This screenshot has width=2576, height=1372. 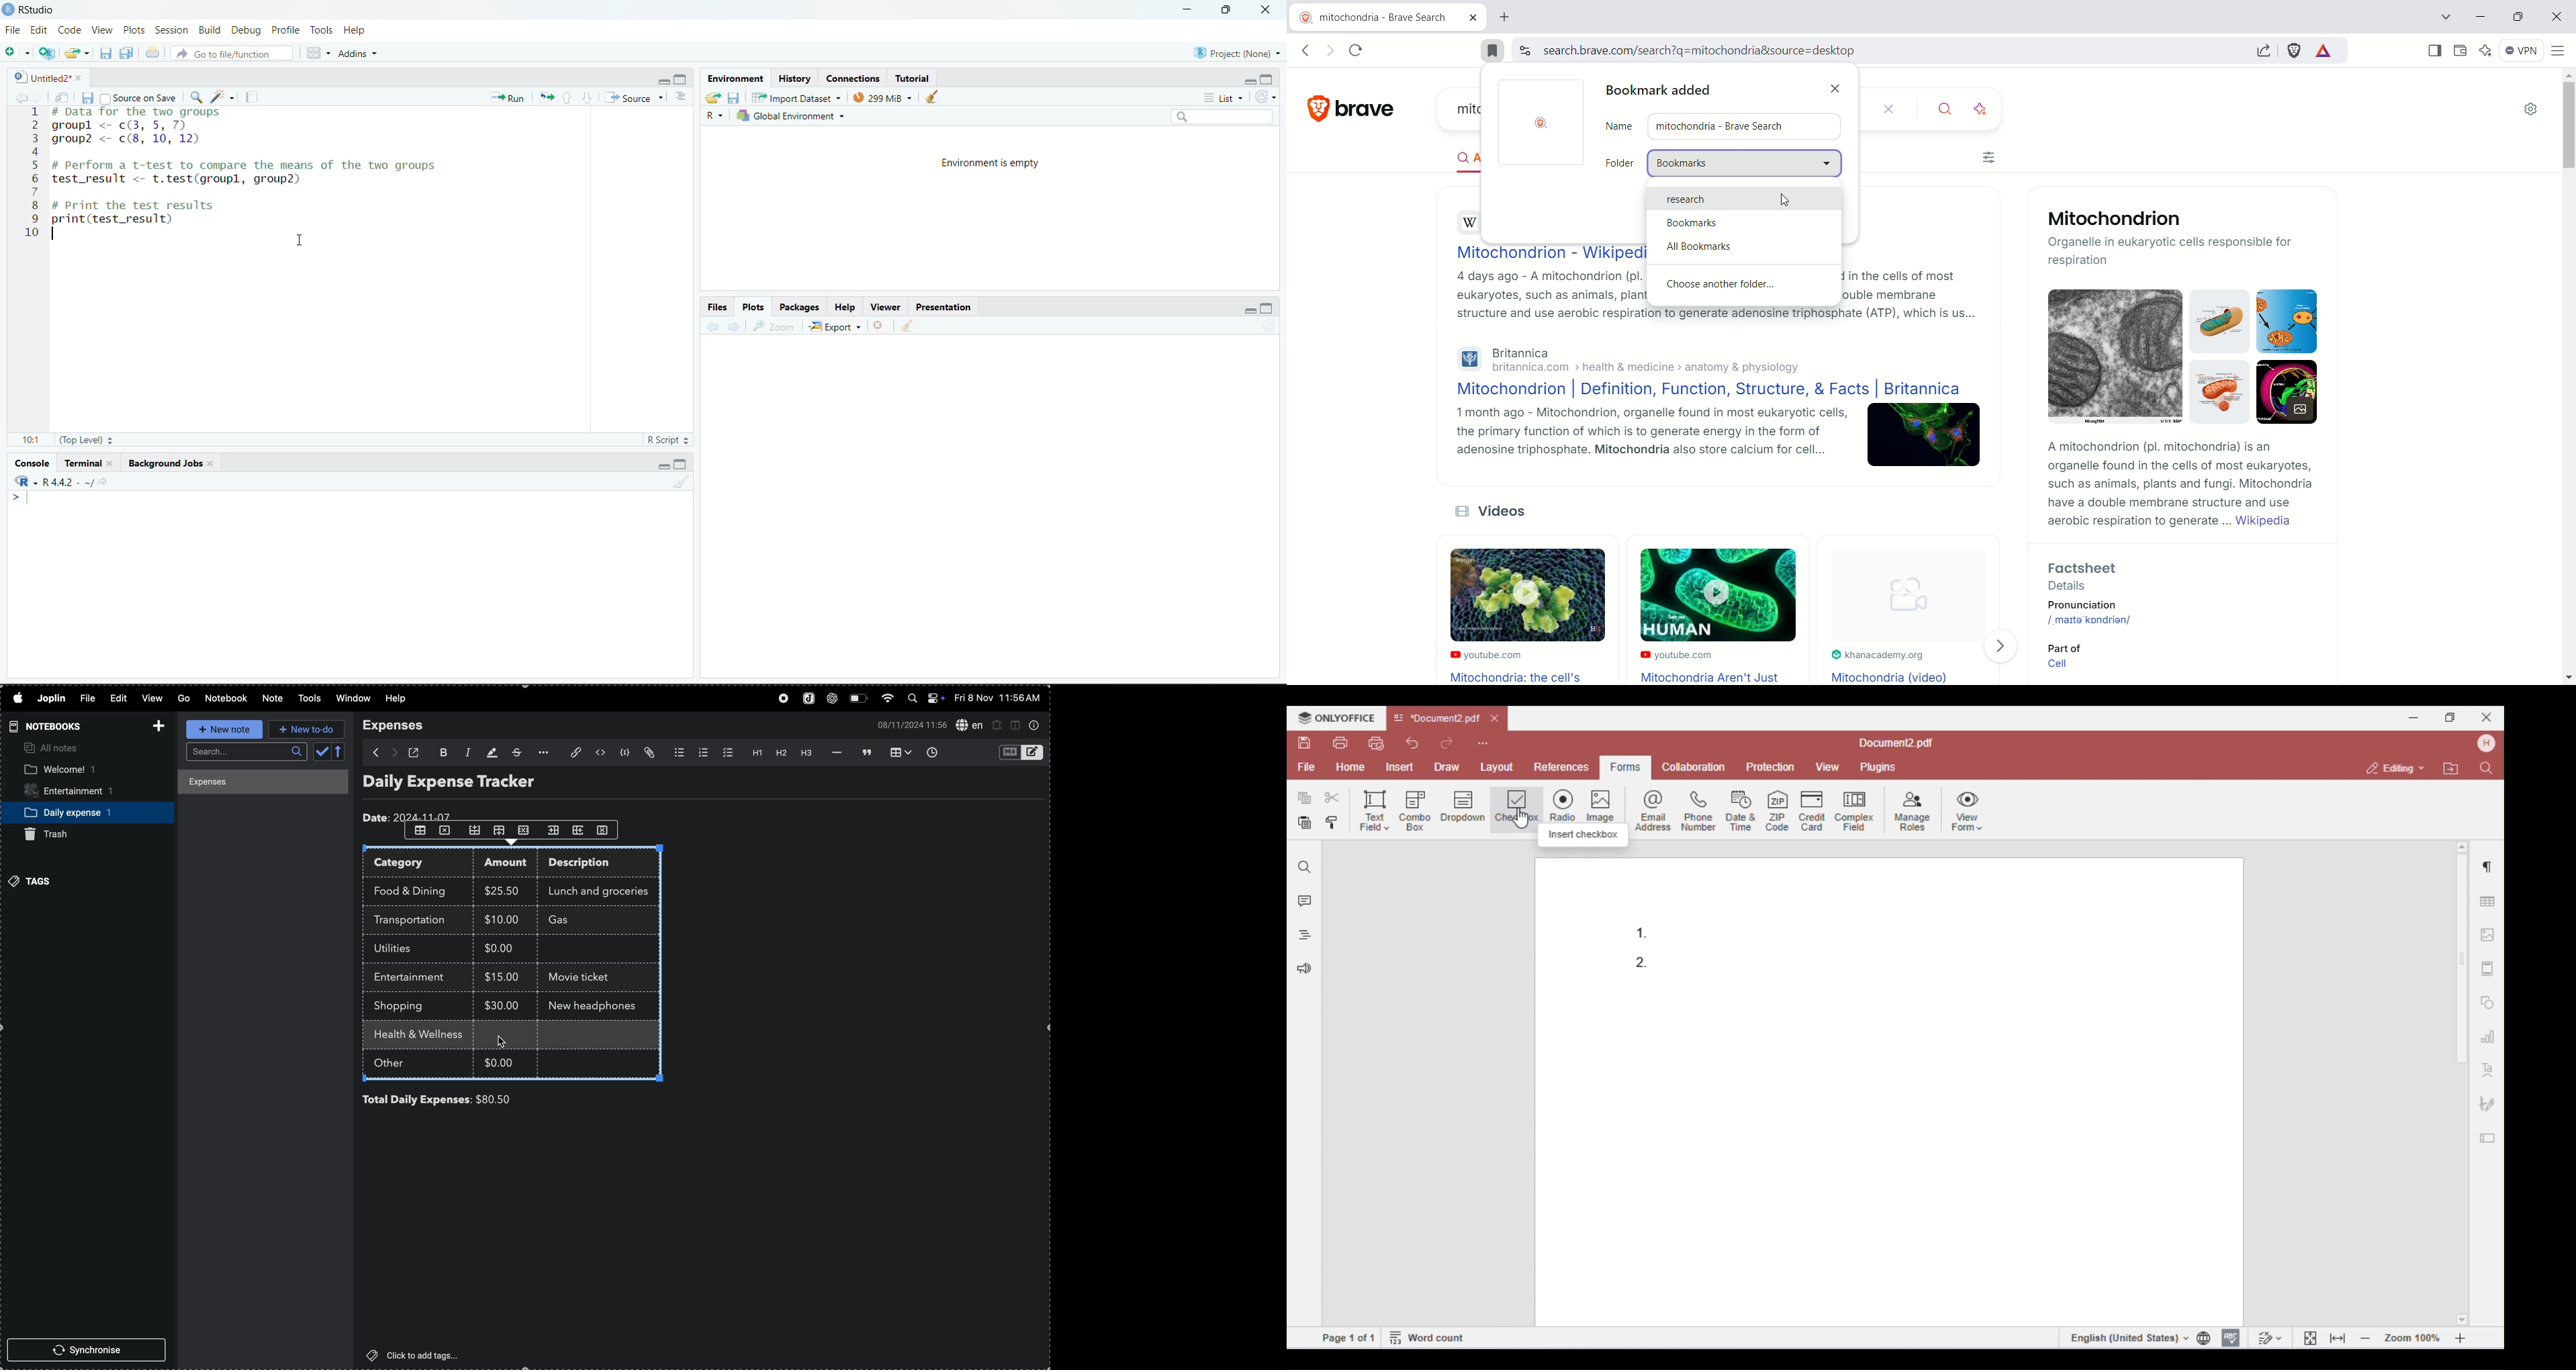 What do you see at coordinates (466, 784) in the screenshot?
I see `Daily expense tracker` at bounding box center [466, 784].